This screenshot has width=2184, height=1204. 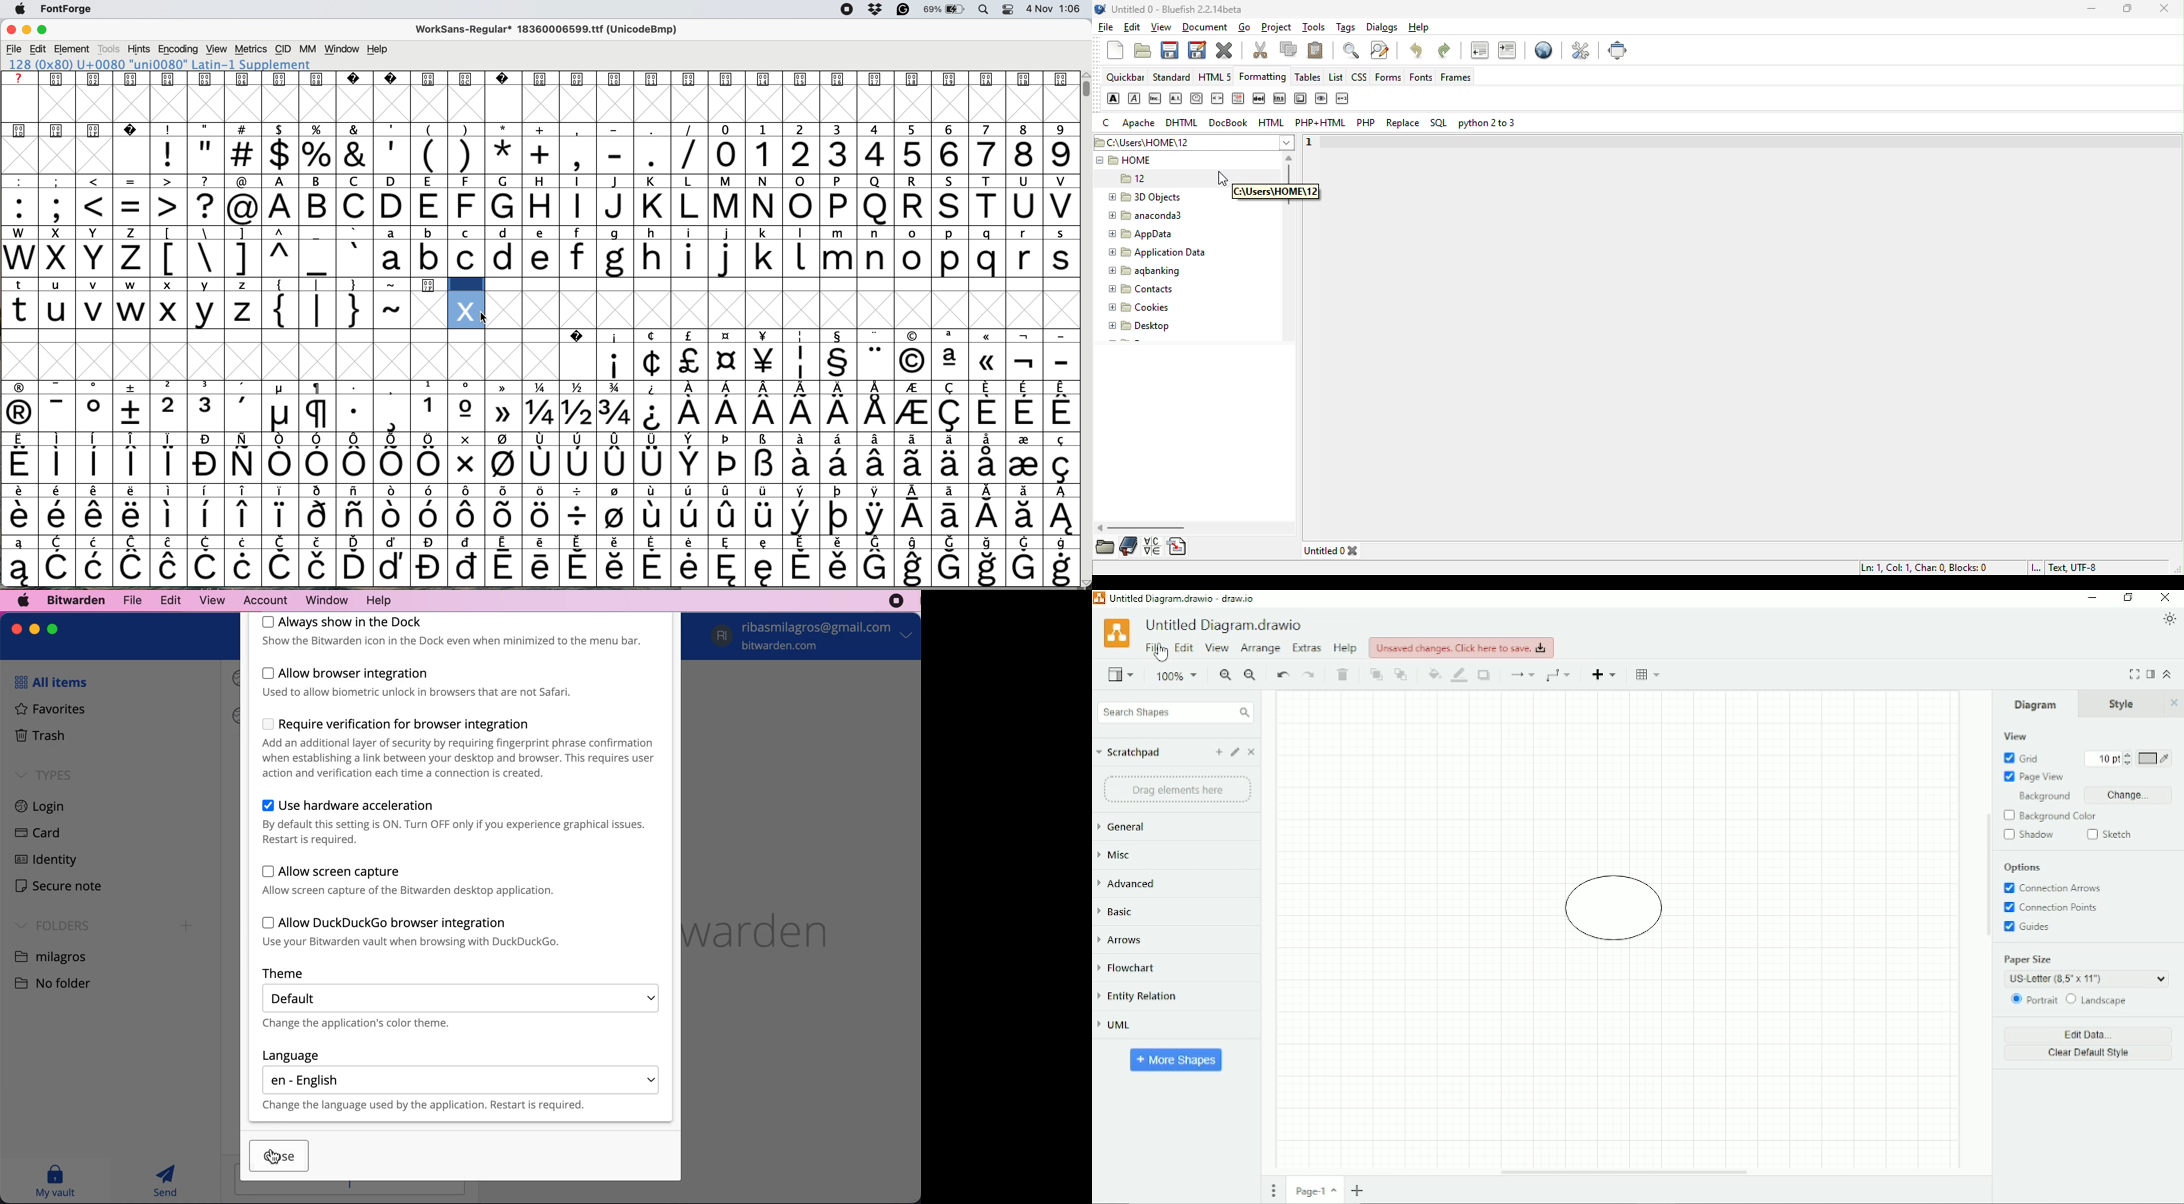 I want to click on allow browser integration, so click(x=435, y=681).